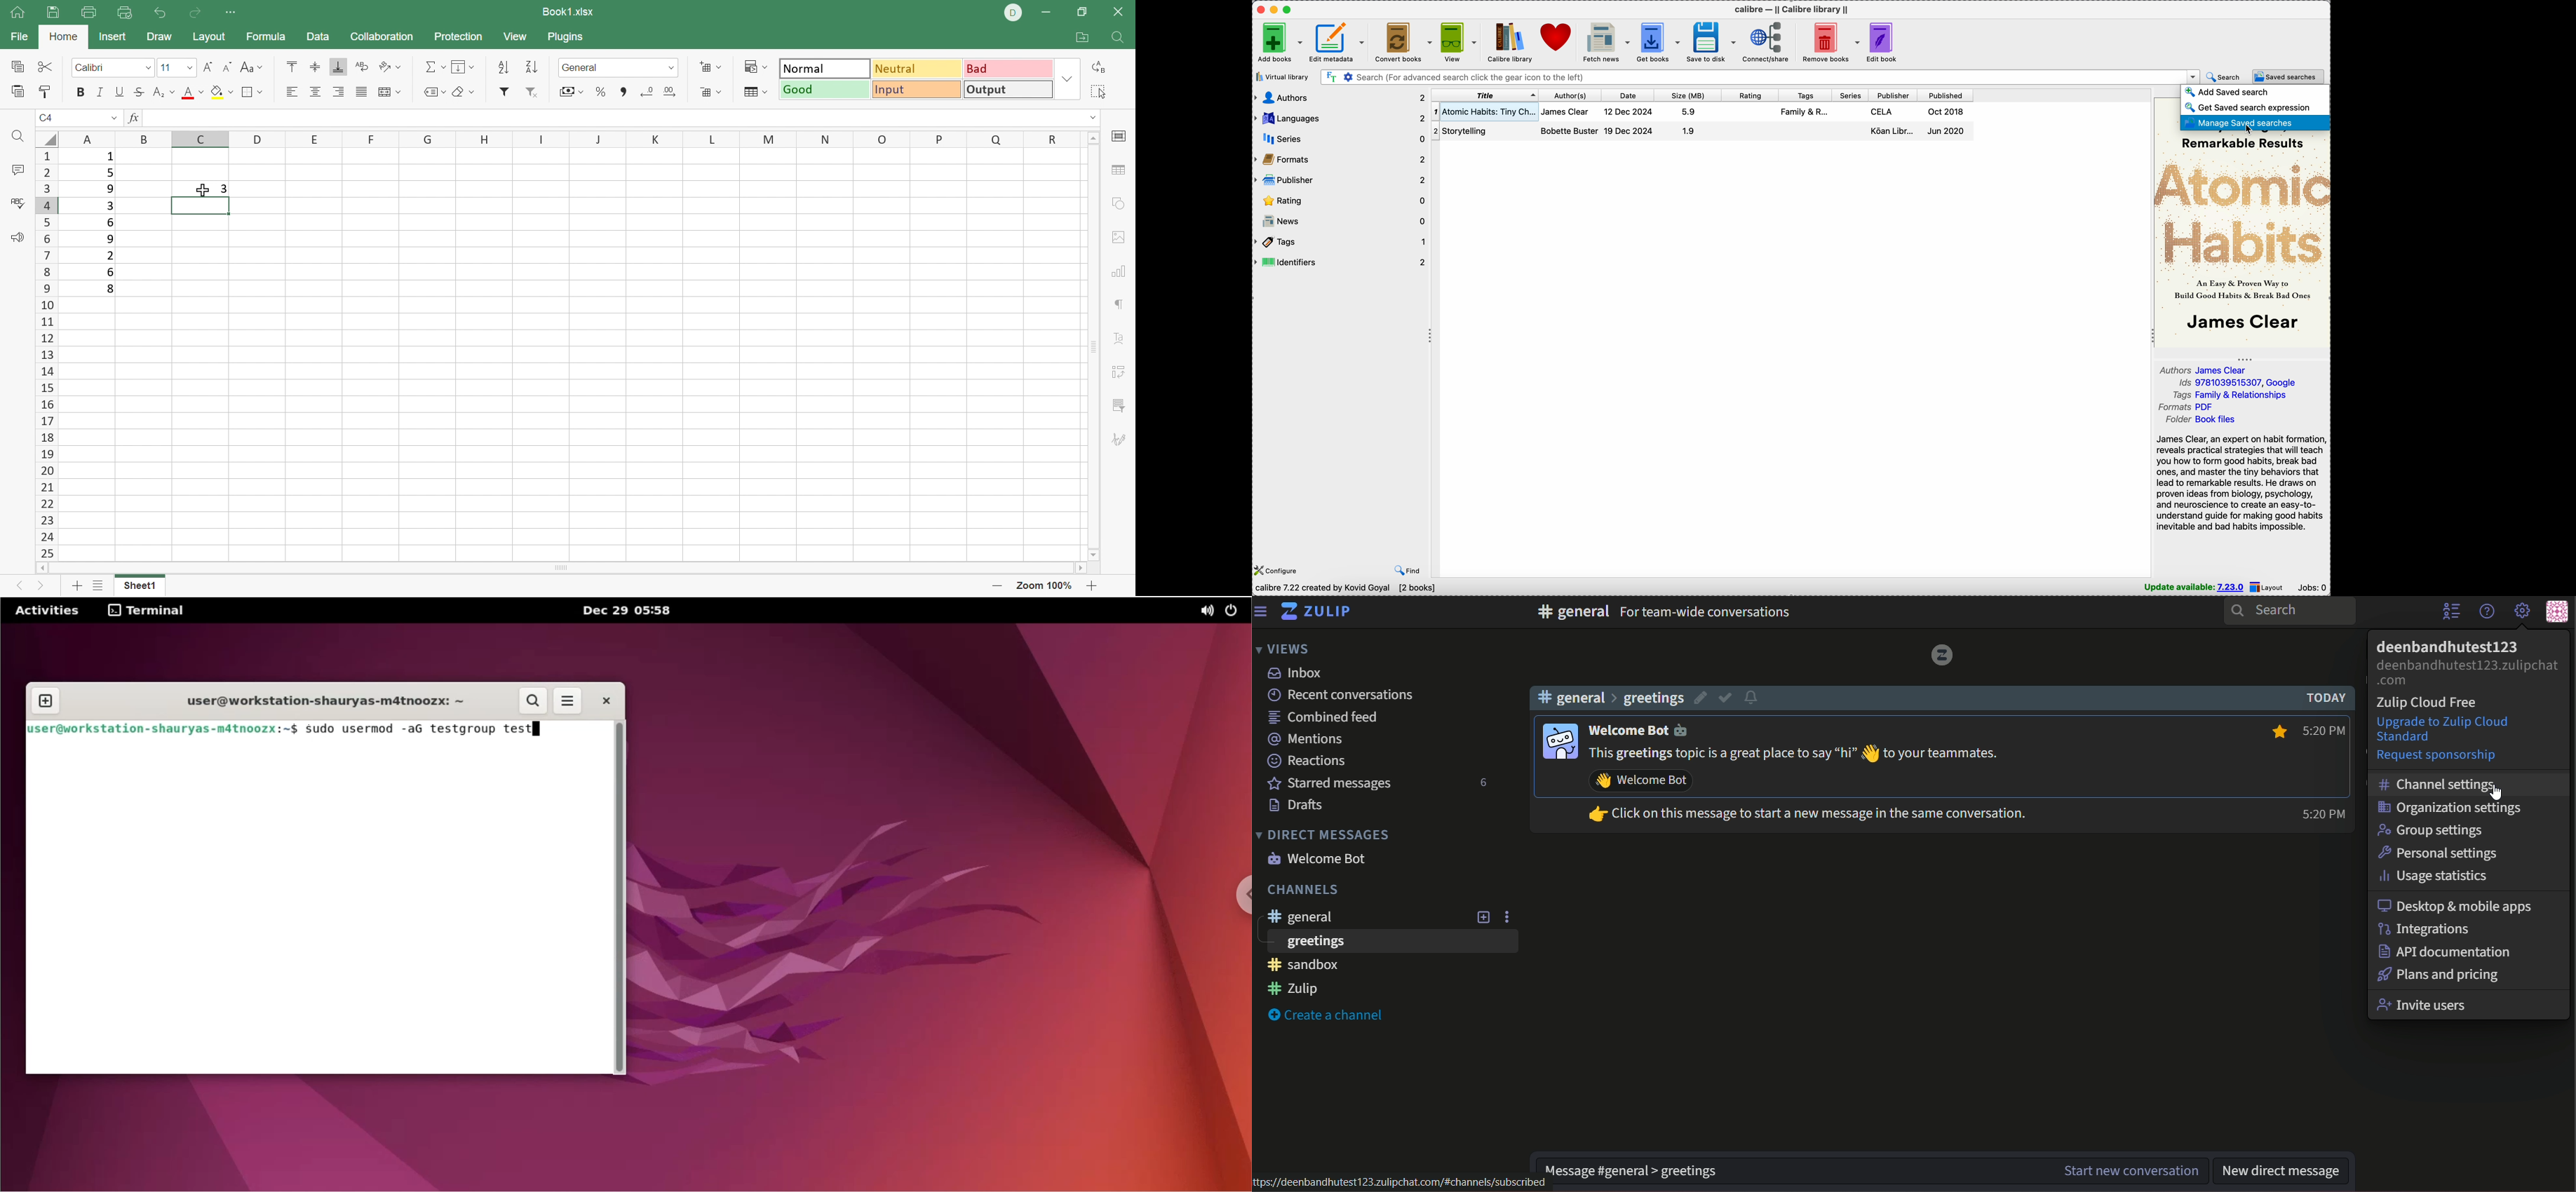 Image resolution: width=2576 pixels, height=1204 pixels. Describe the element at coordinates (1340, 160) in the screenshot. I see `formats` at that location.